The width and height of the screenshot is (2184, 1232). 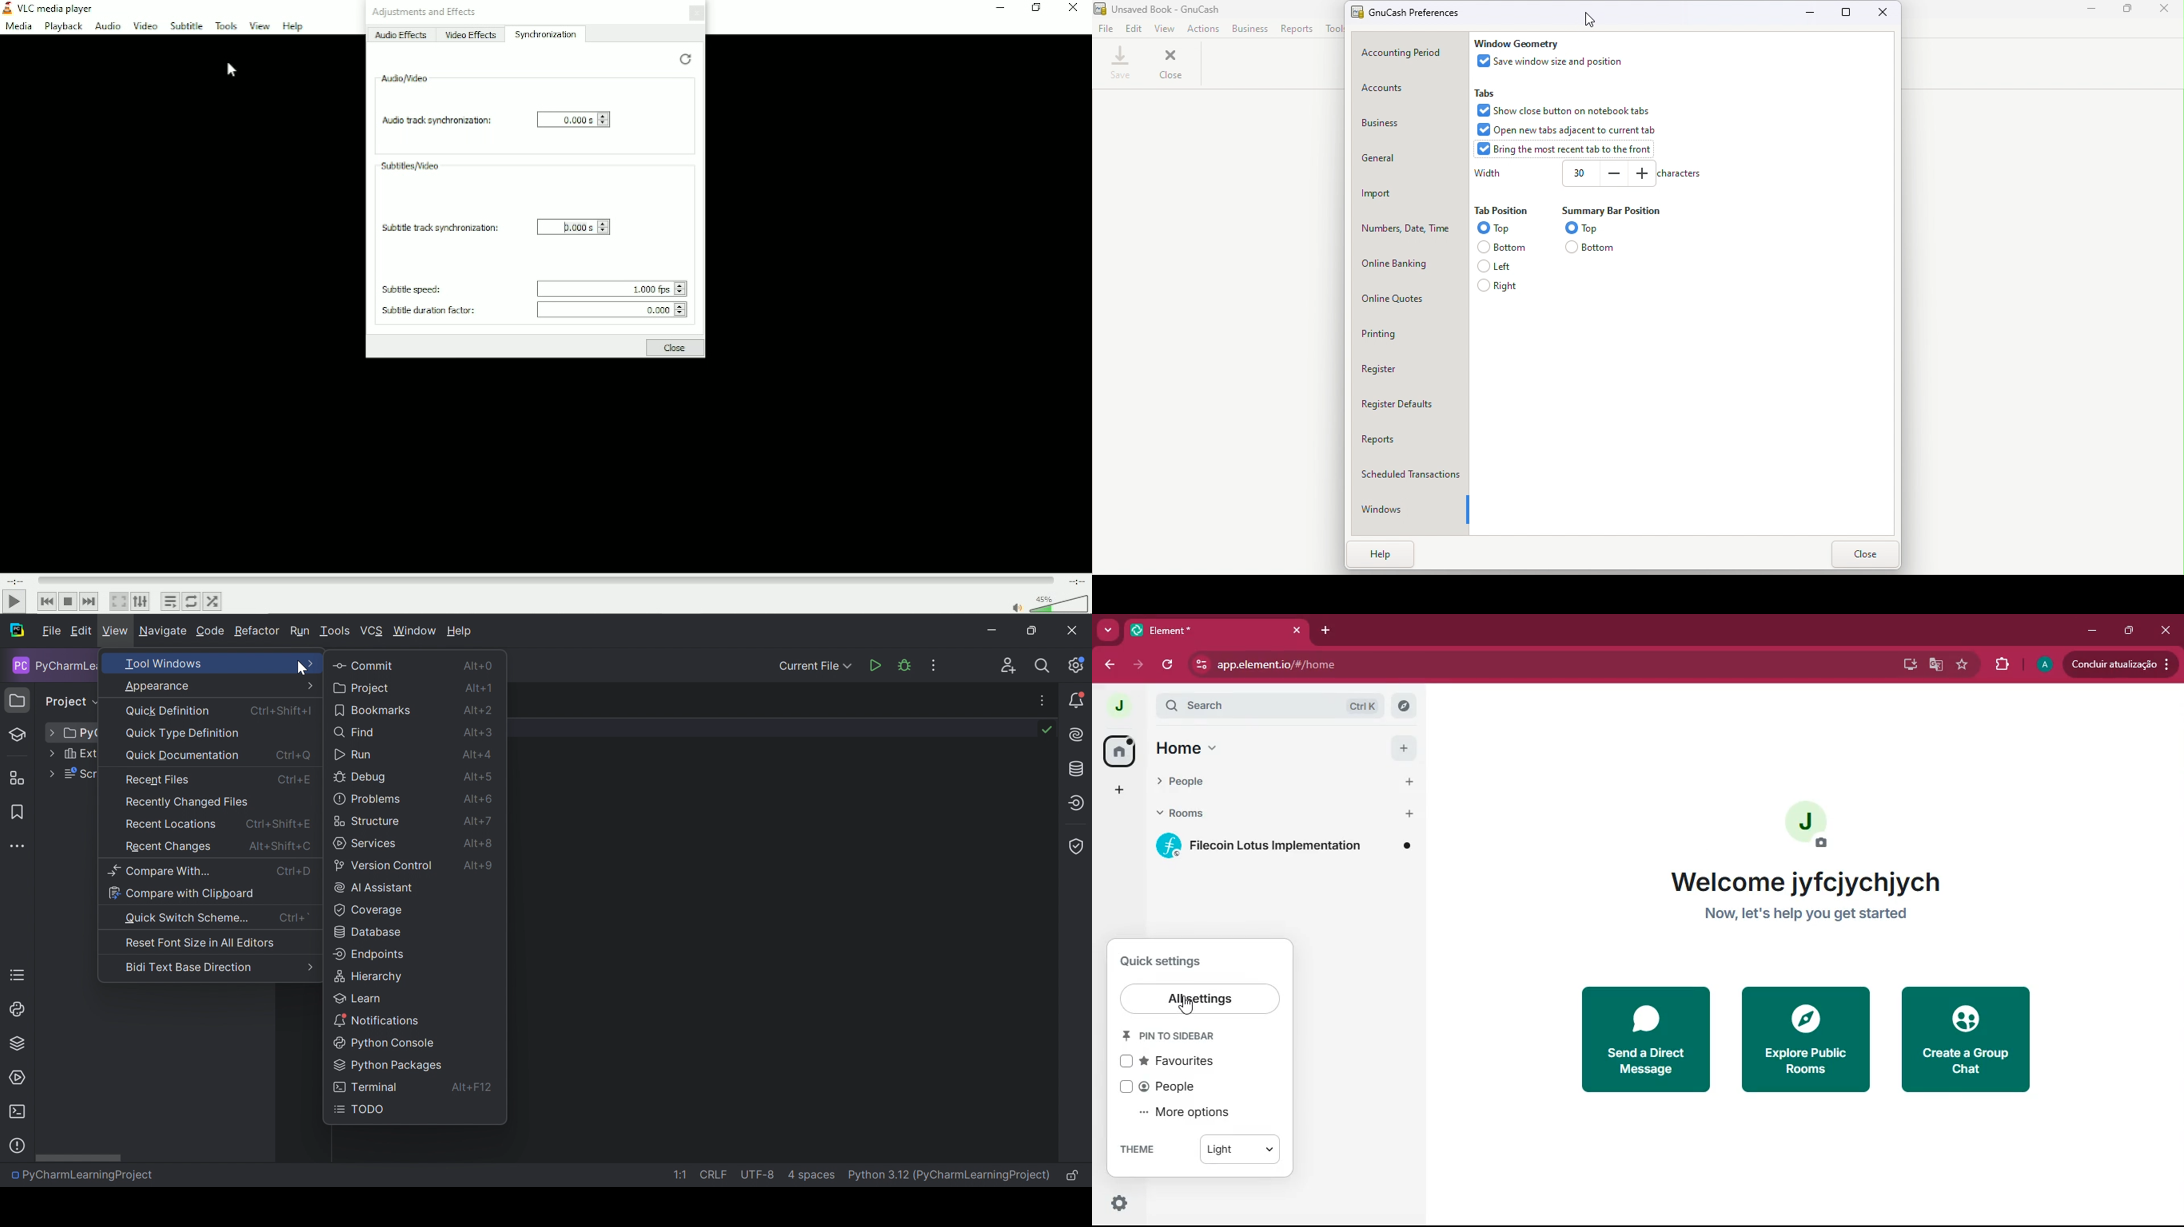 What do you see at coordinates (1568, 149) in the screenshot?
I see `Bring the most recent tab to the front` at bounding box center [1568, 149].